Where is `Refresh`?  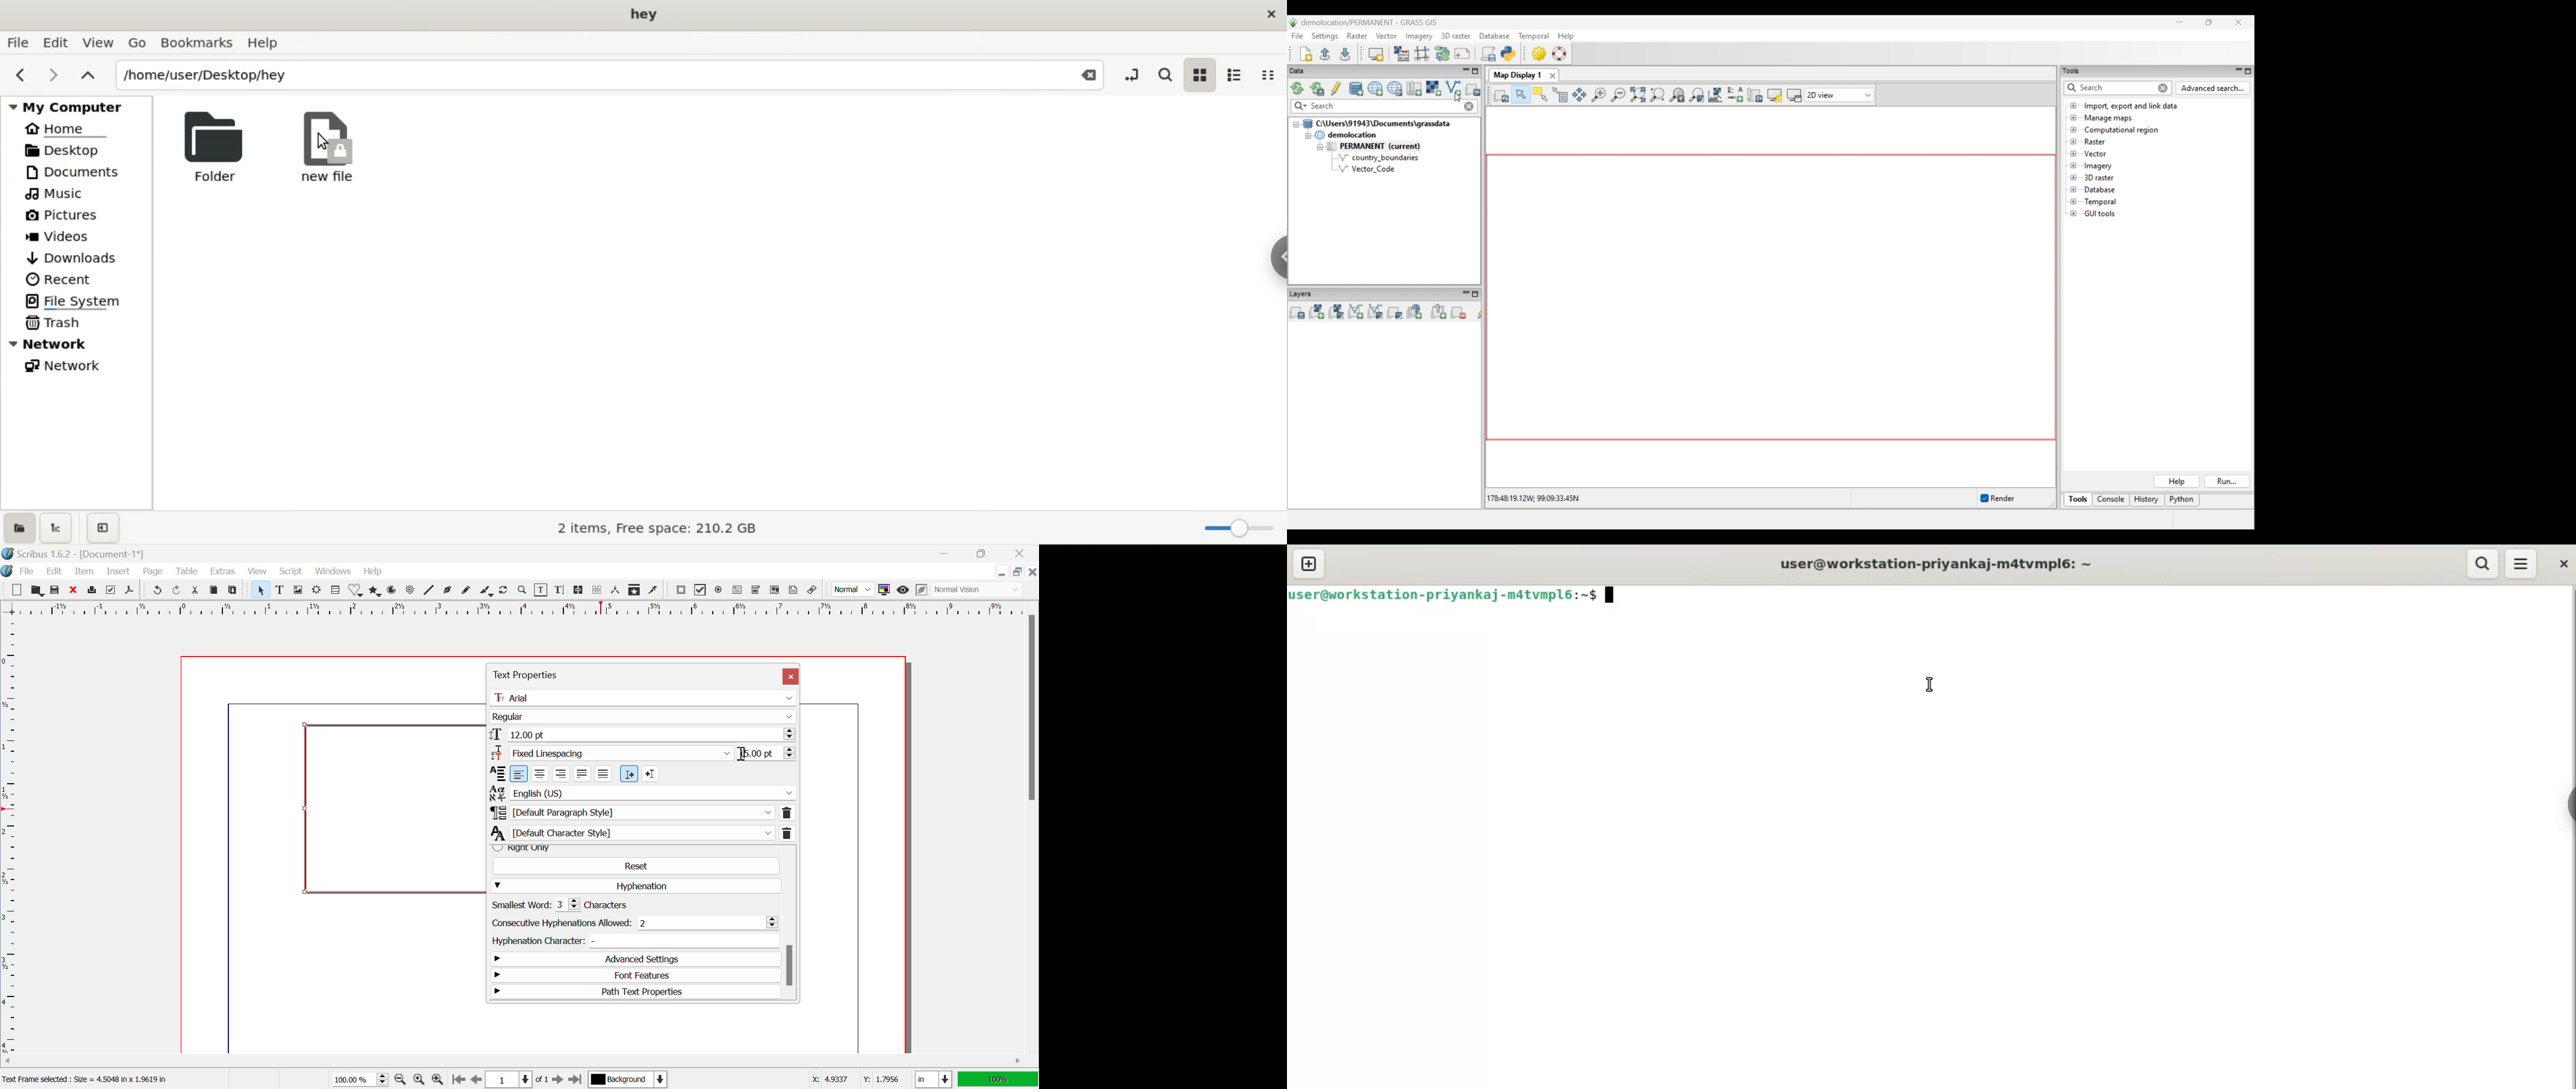
Refresh is located at coordinates (506, 591).